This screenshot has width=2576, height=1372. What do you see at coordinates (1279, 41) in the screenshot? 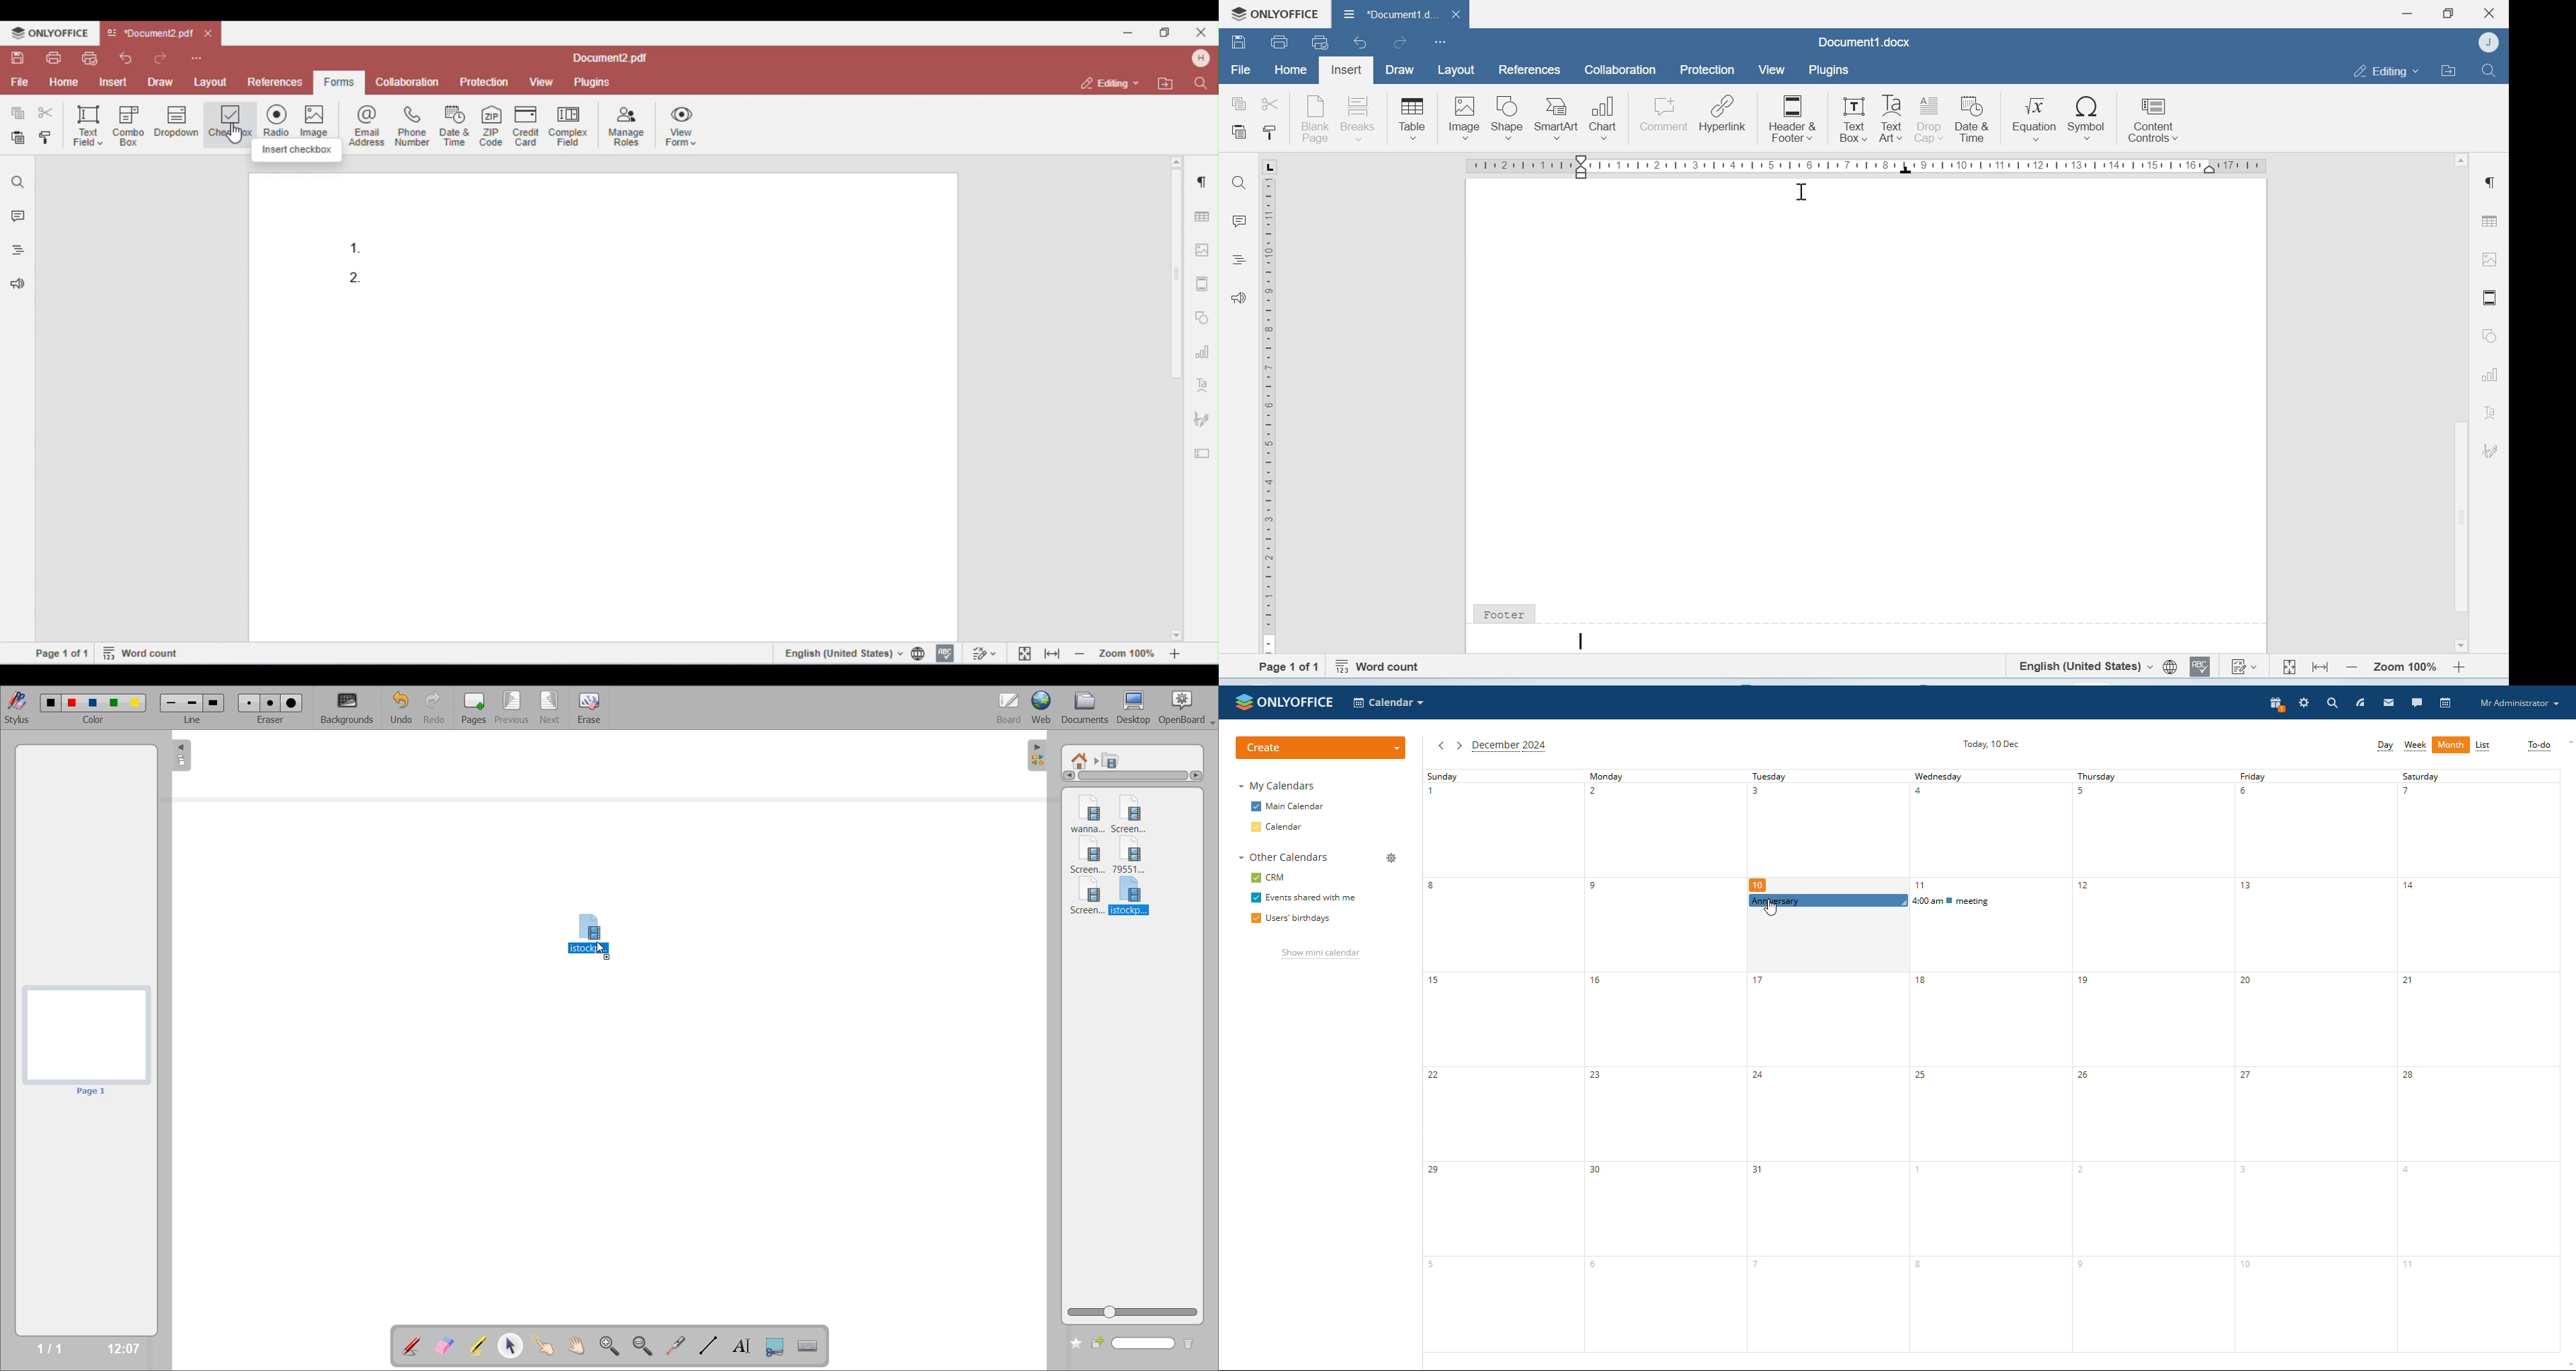
I see `Print file` at bounding box center [1279, 41].